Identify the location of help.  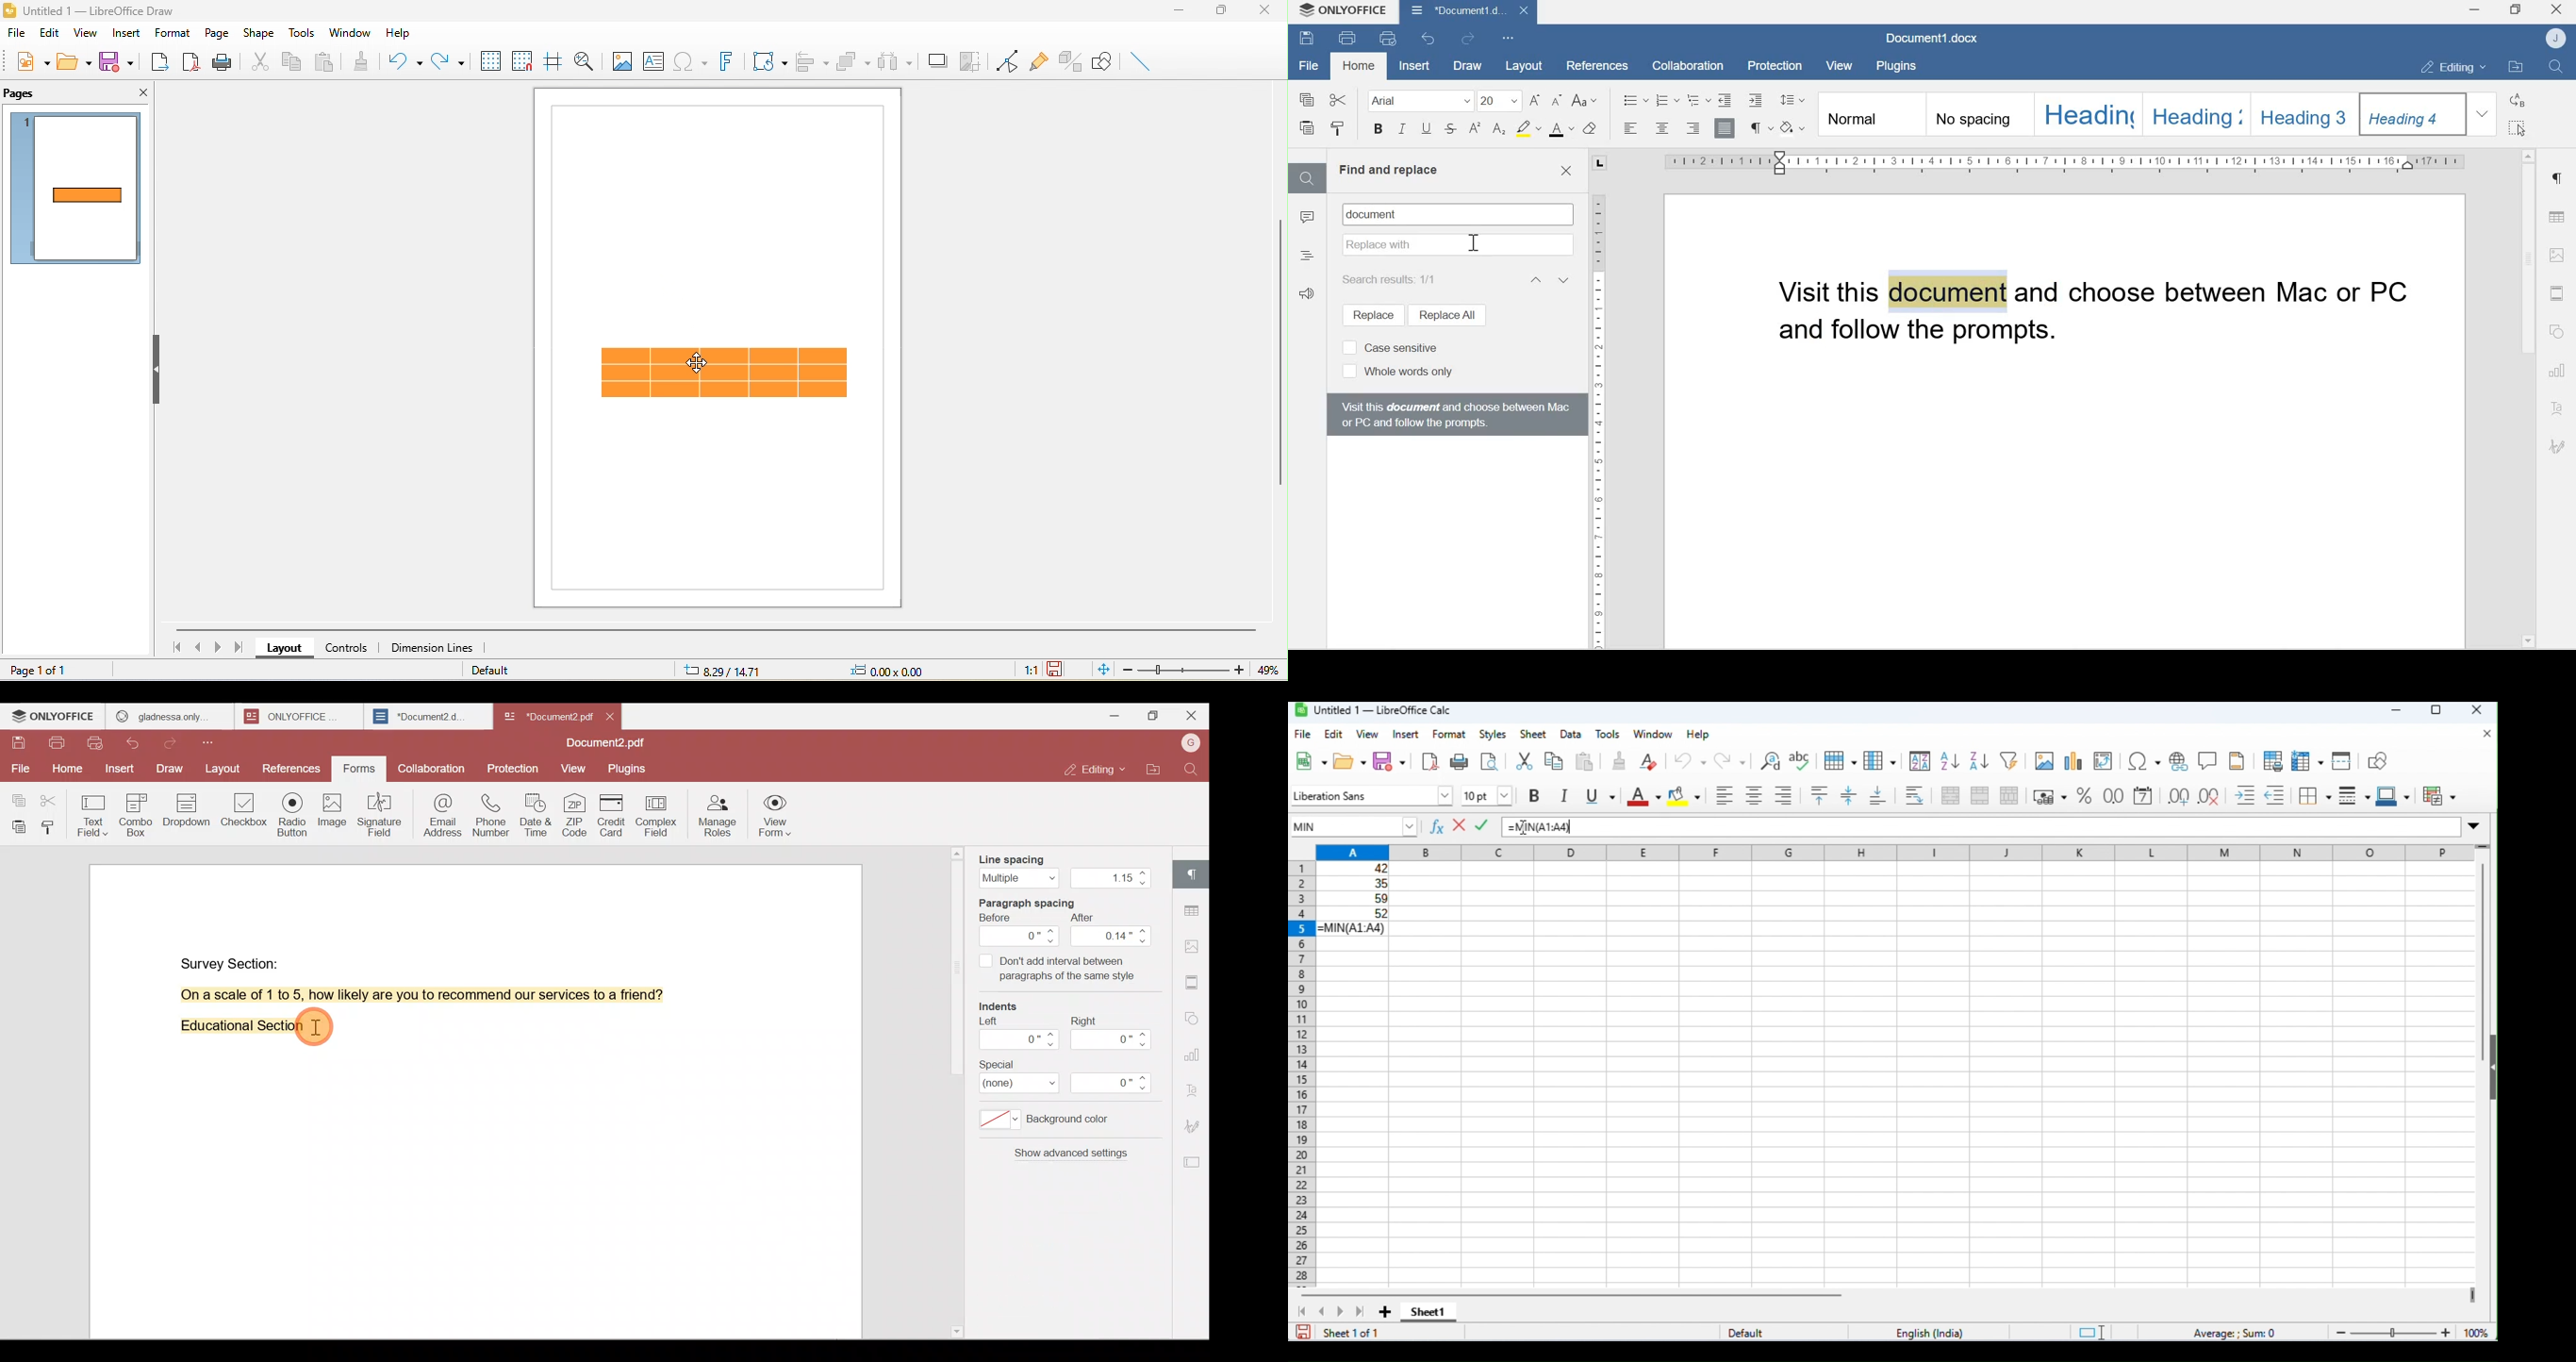
(403, 34).